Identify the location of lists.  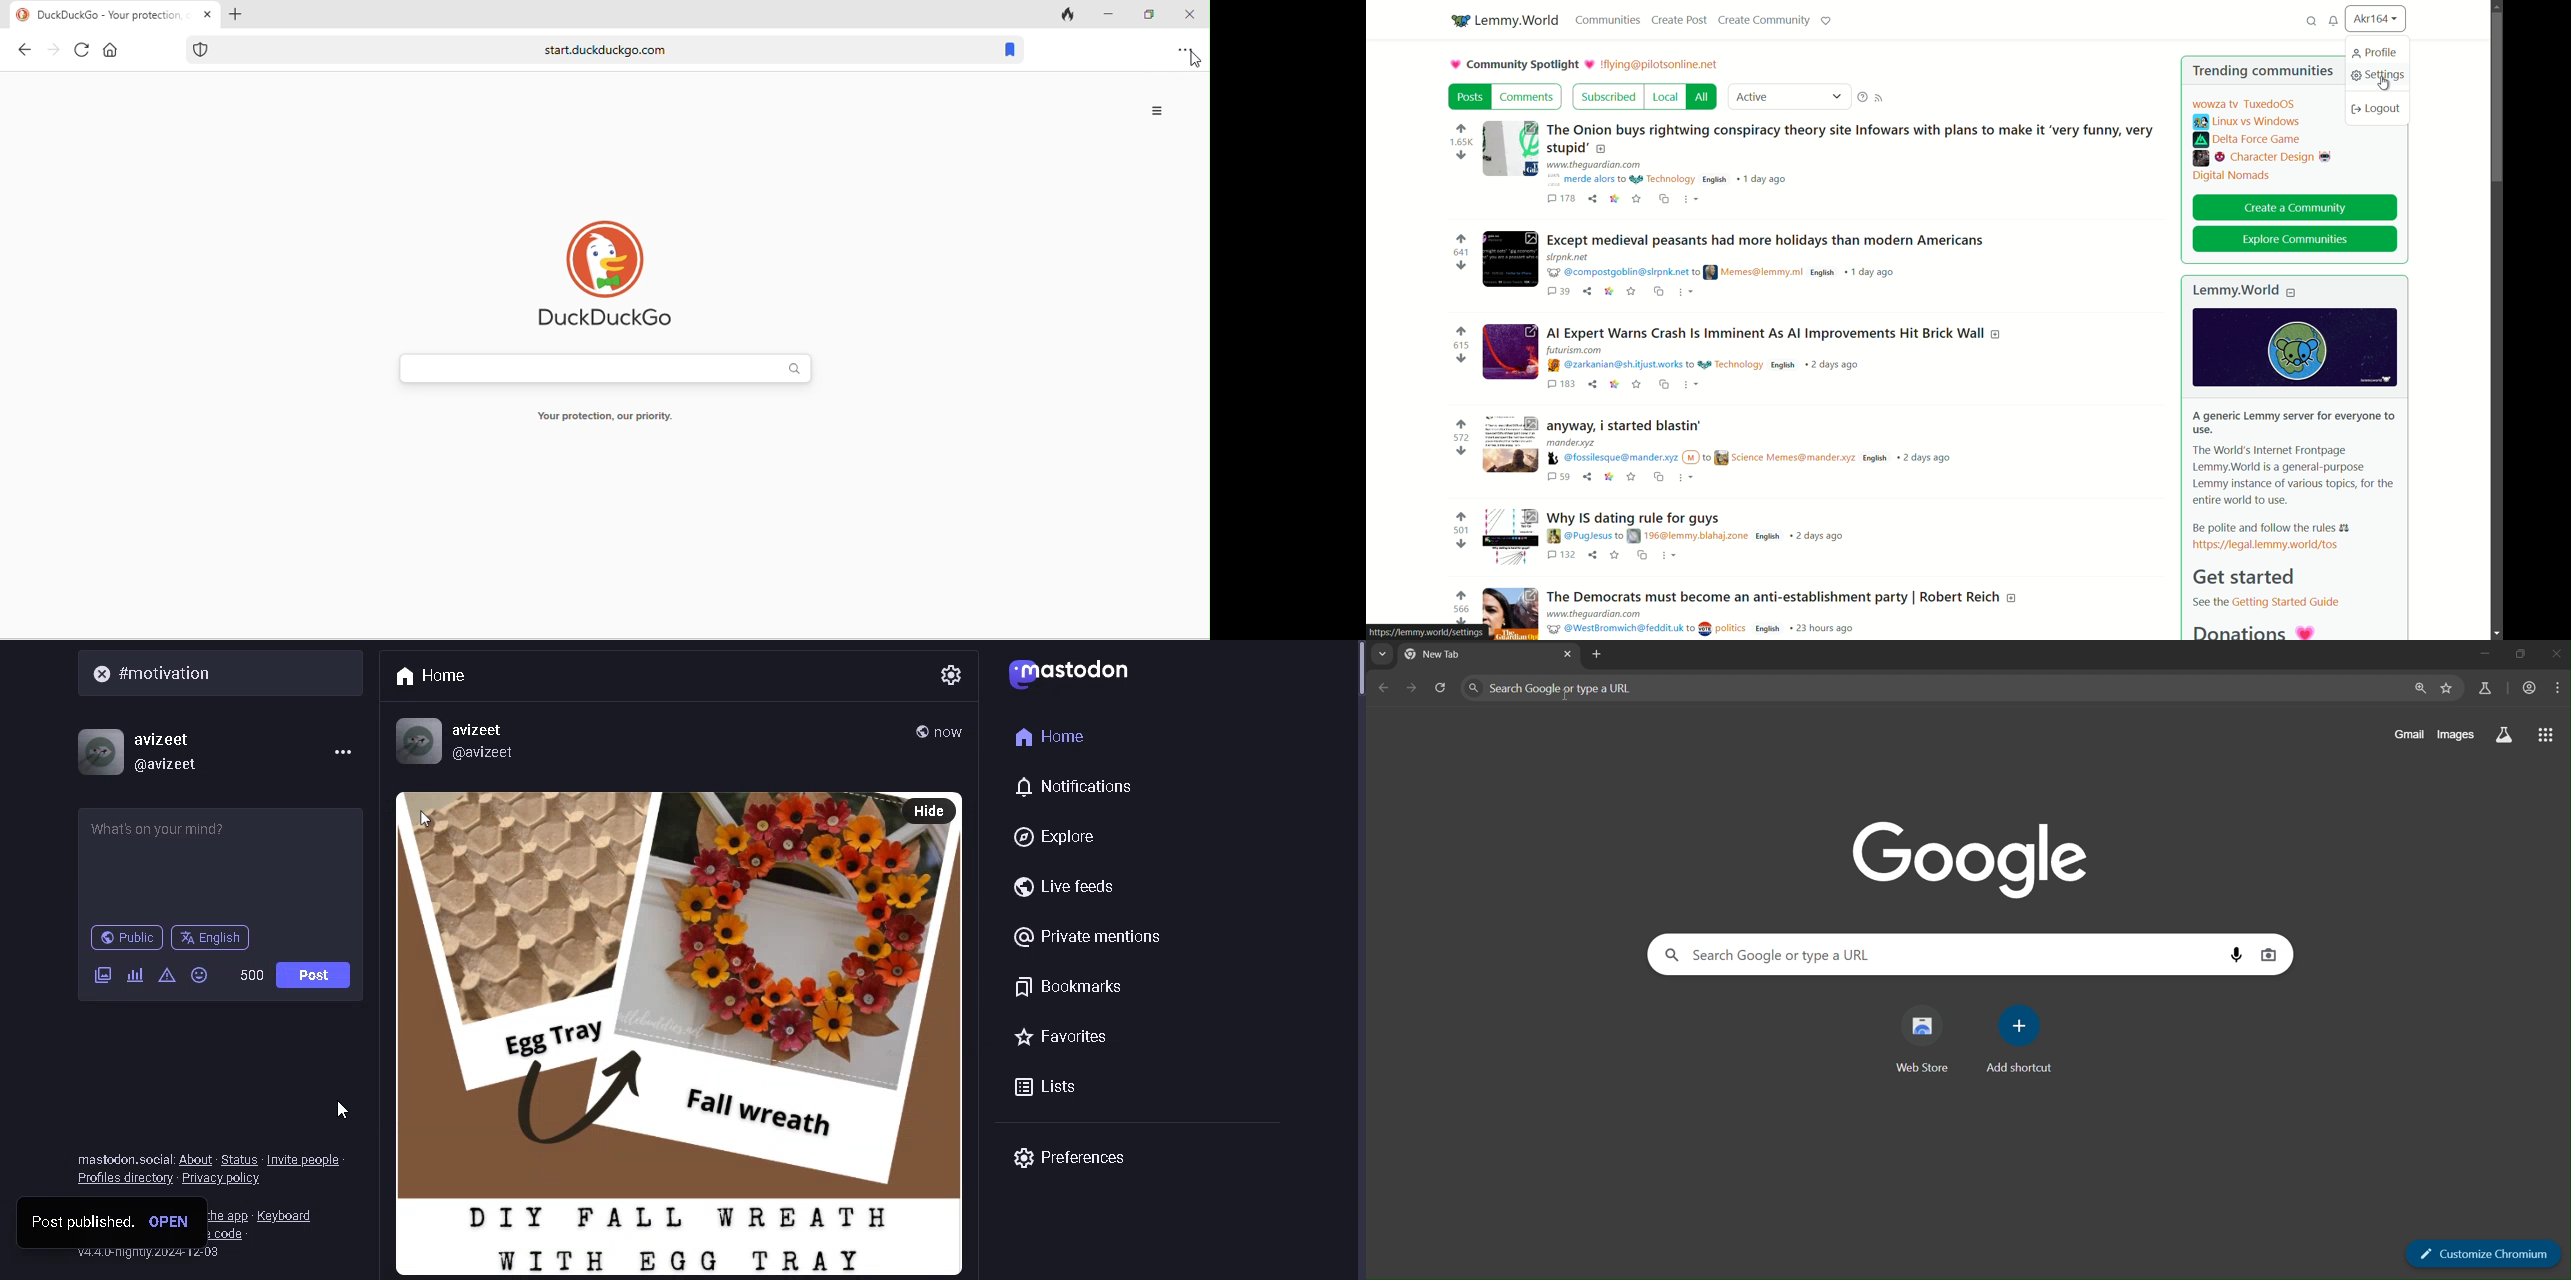
(1047, 1084).